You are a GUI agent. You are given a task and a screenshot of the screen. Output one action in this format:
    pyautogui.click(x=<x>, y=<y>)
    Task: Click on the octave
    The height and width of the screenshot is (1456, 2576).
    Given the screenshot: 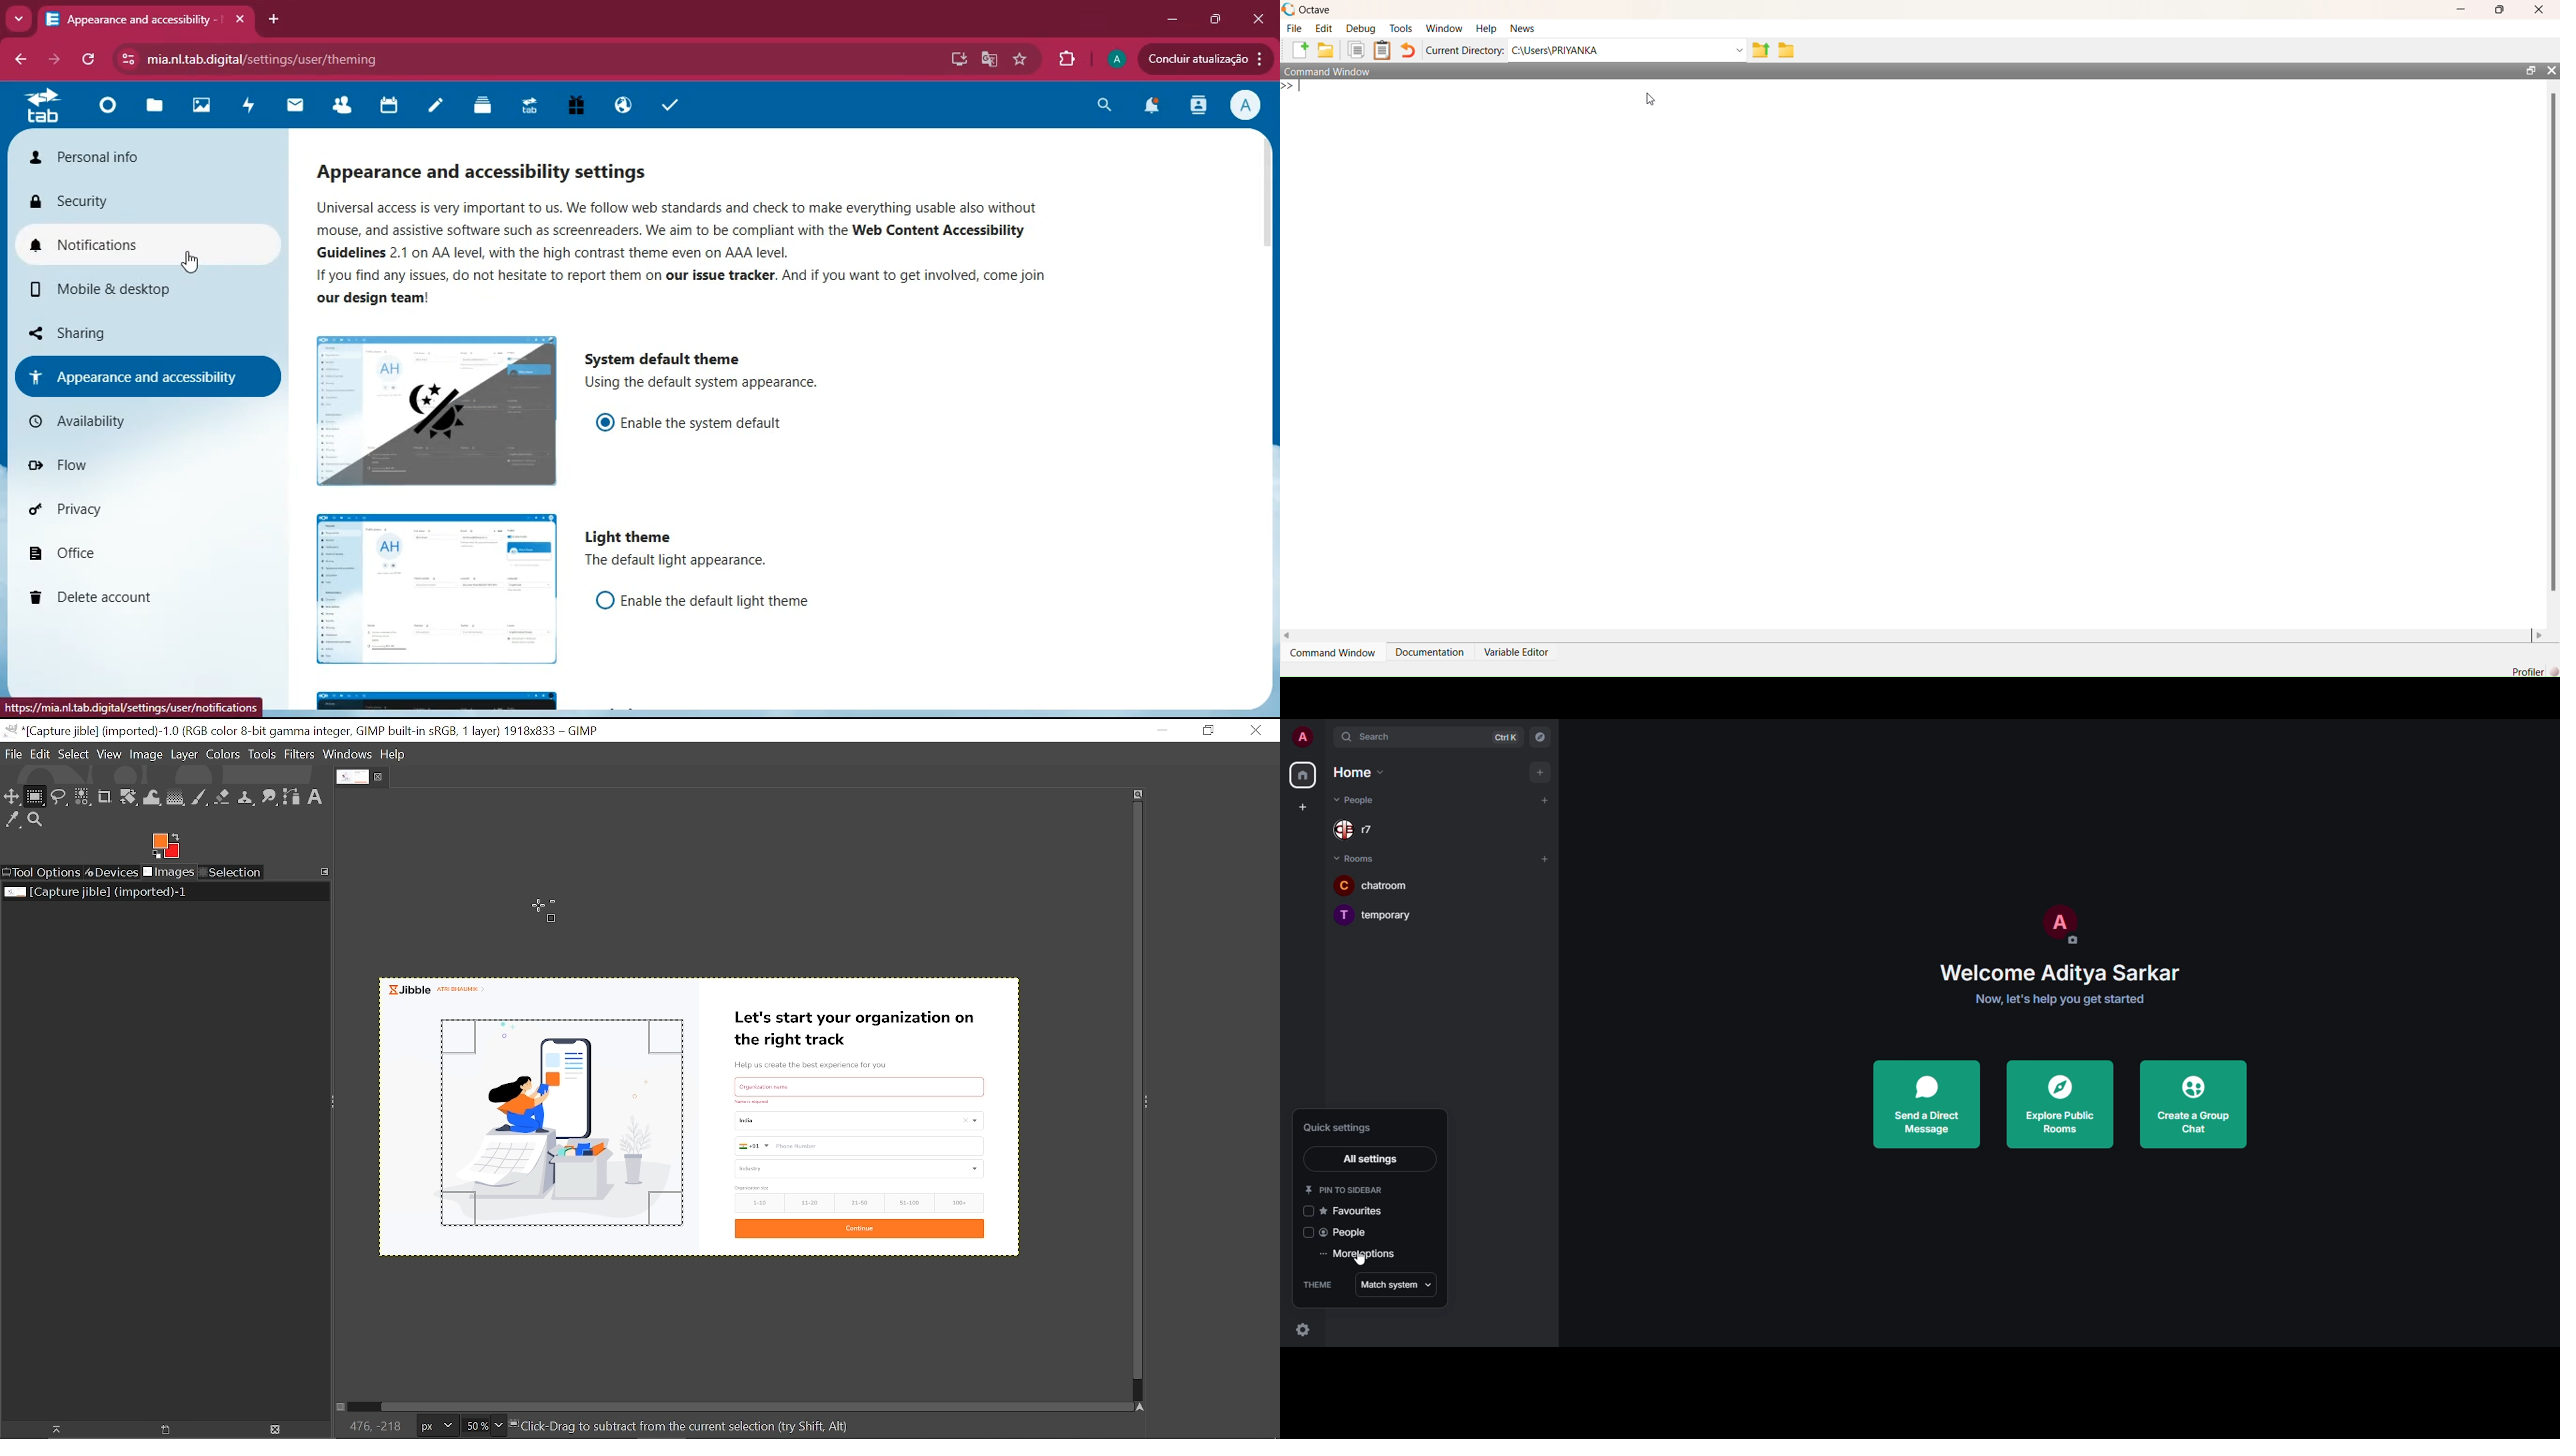 What is the action you would take?
    pyautogui.click(x=1316, y=11)
    